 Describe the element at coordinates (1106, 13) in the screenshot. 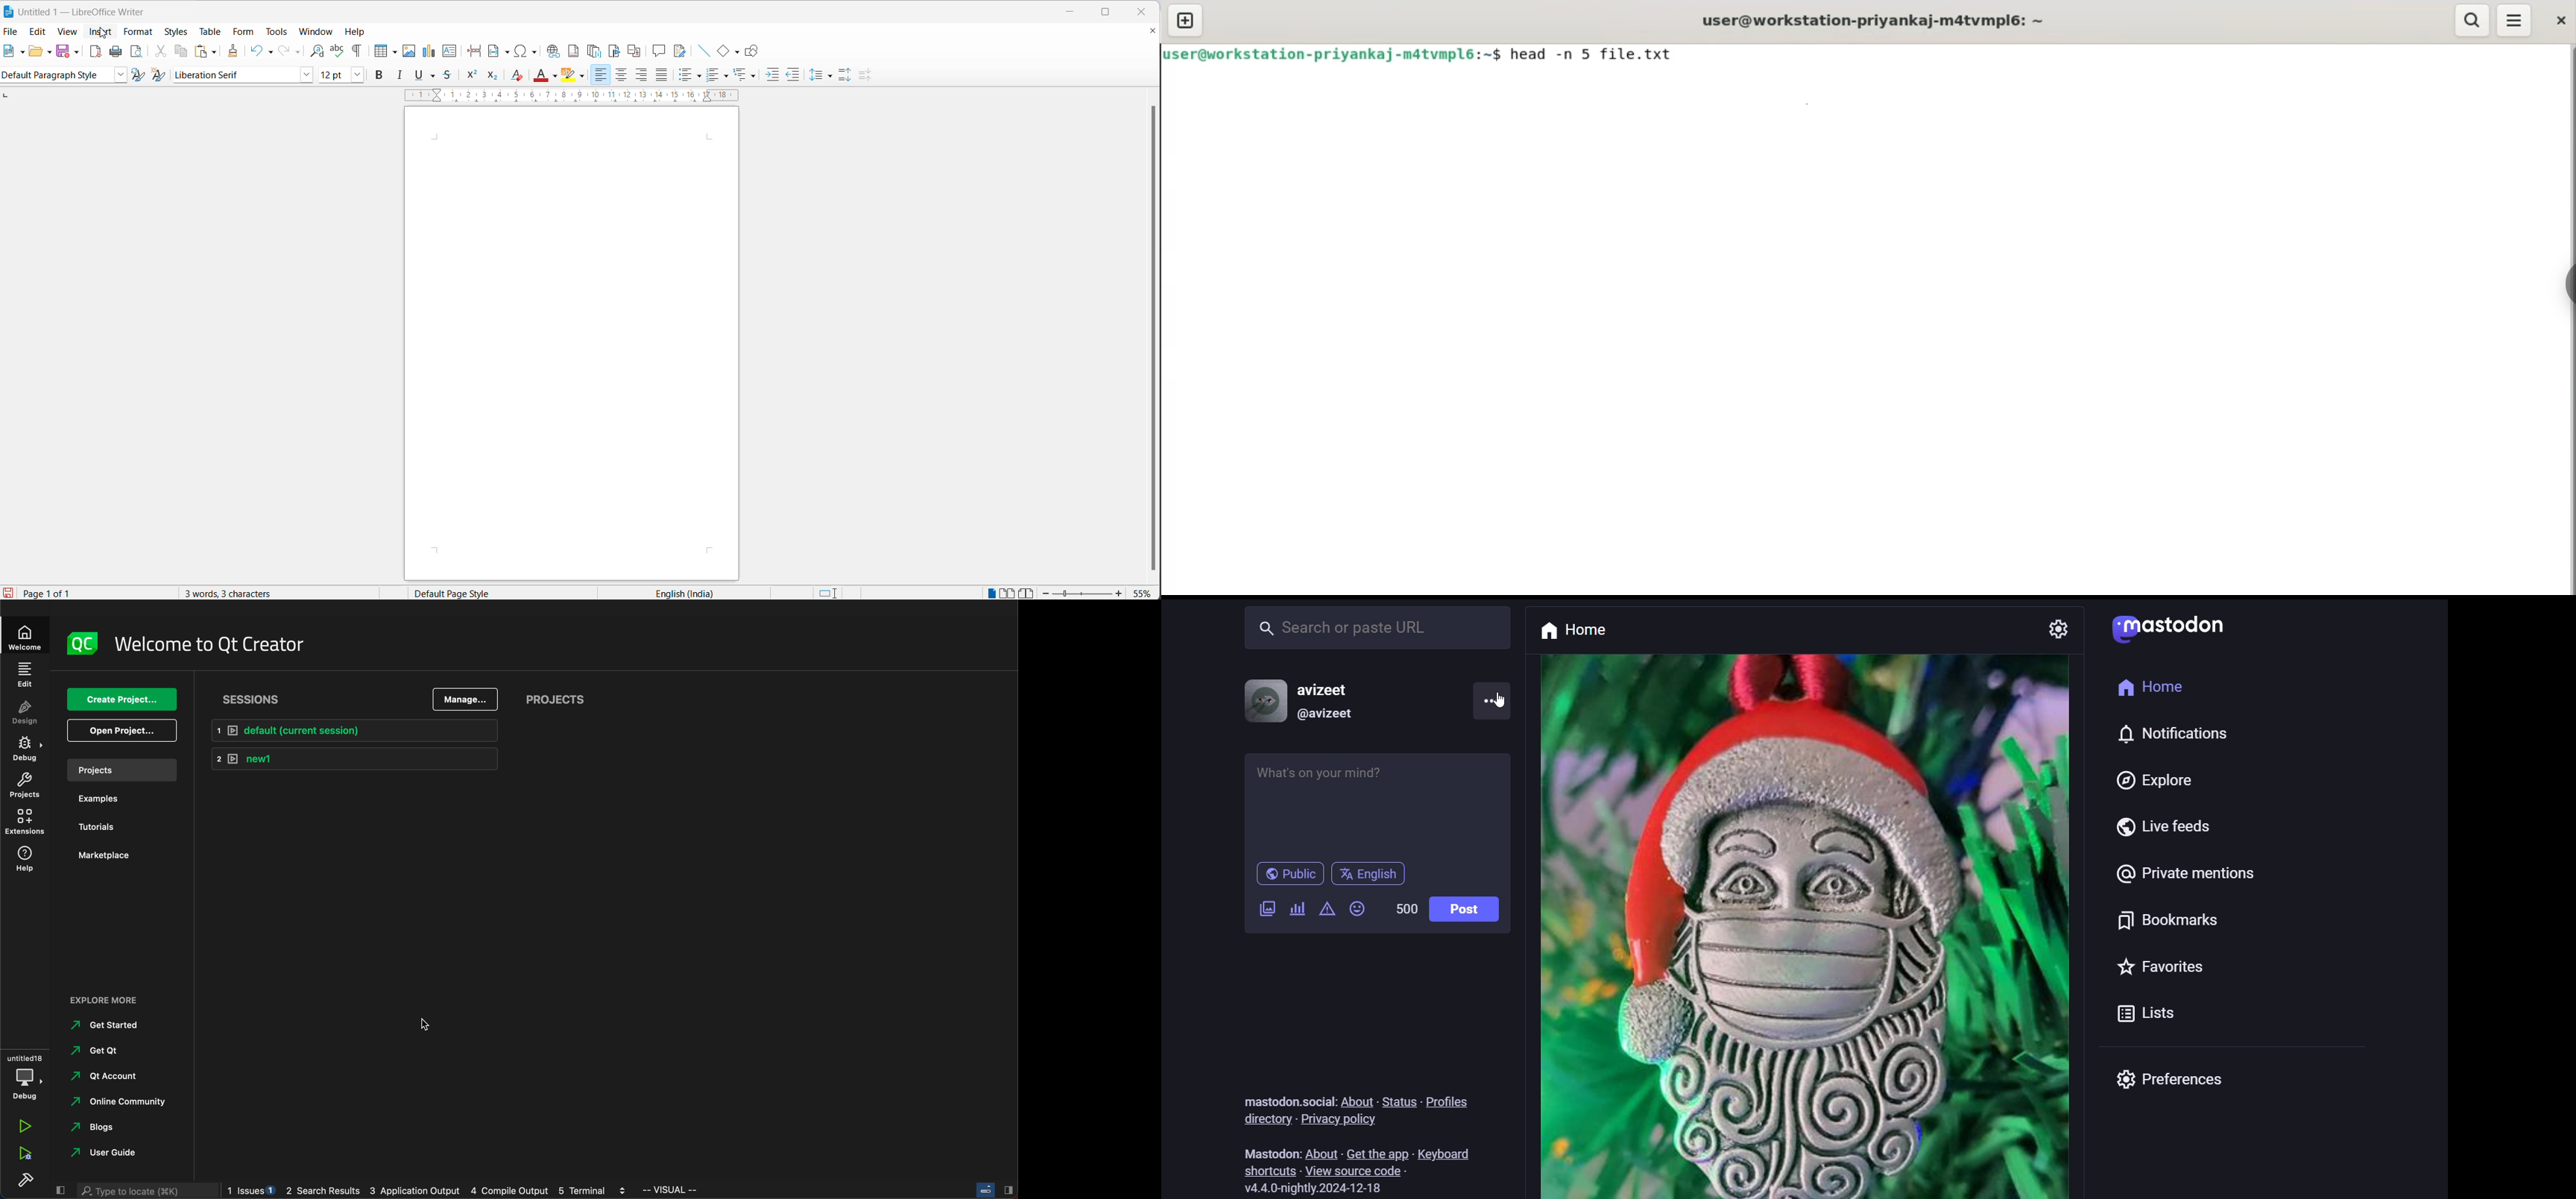

I see `maximize` at that location.